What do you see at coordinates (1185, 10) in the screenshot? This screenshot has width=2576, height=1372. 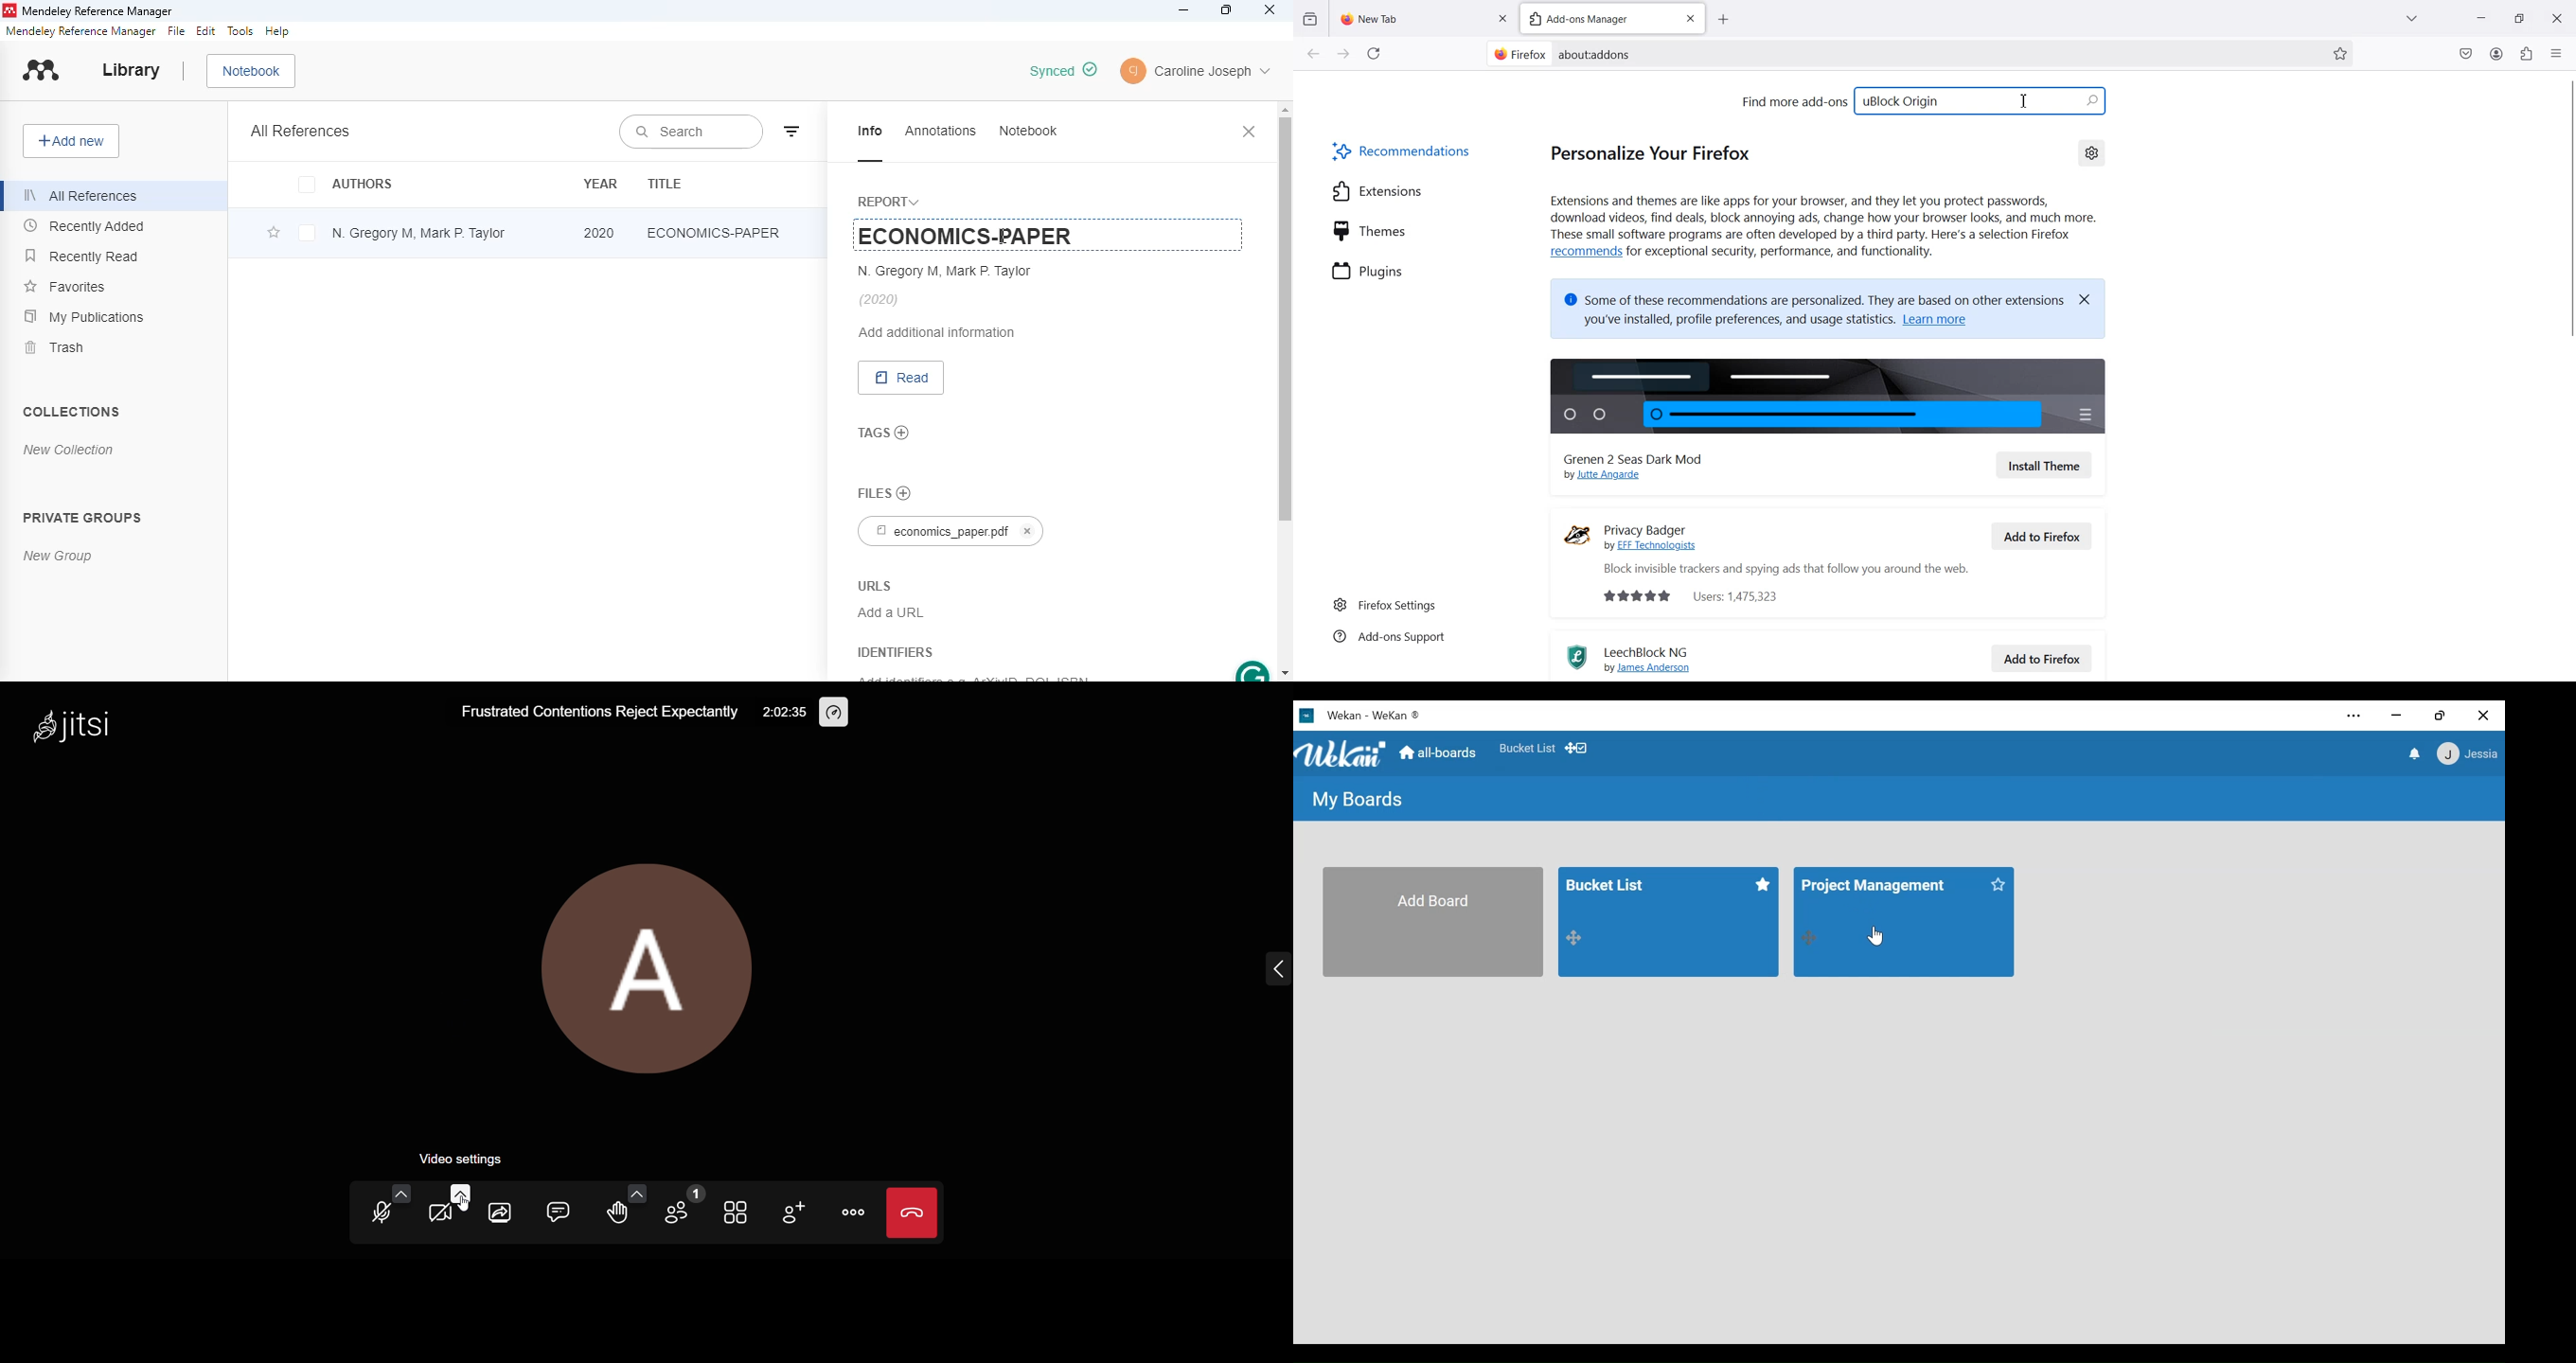 I see `minimize` at bounding box center [1185, 10].